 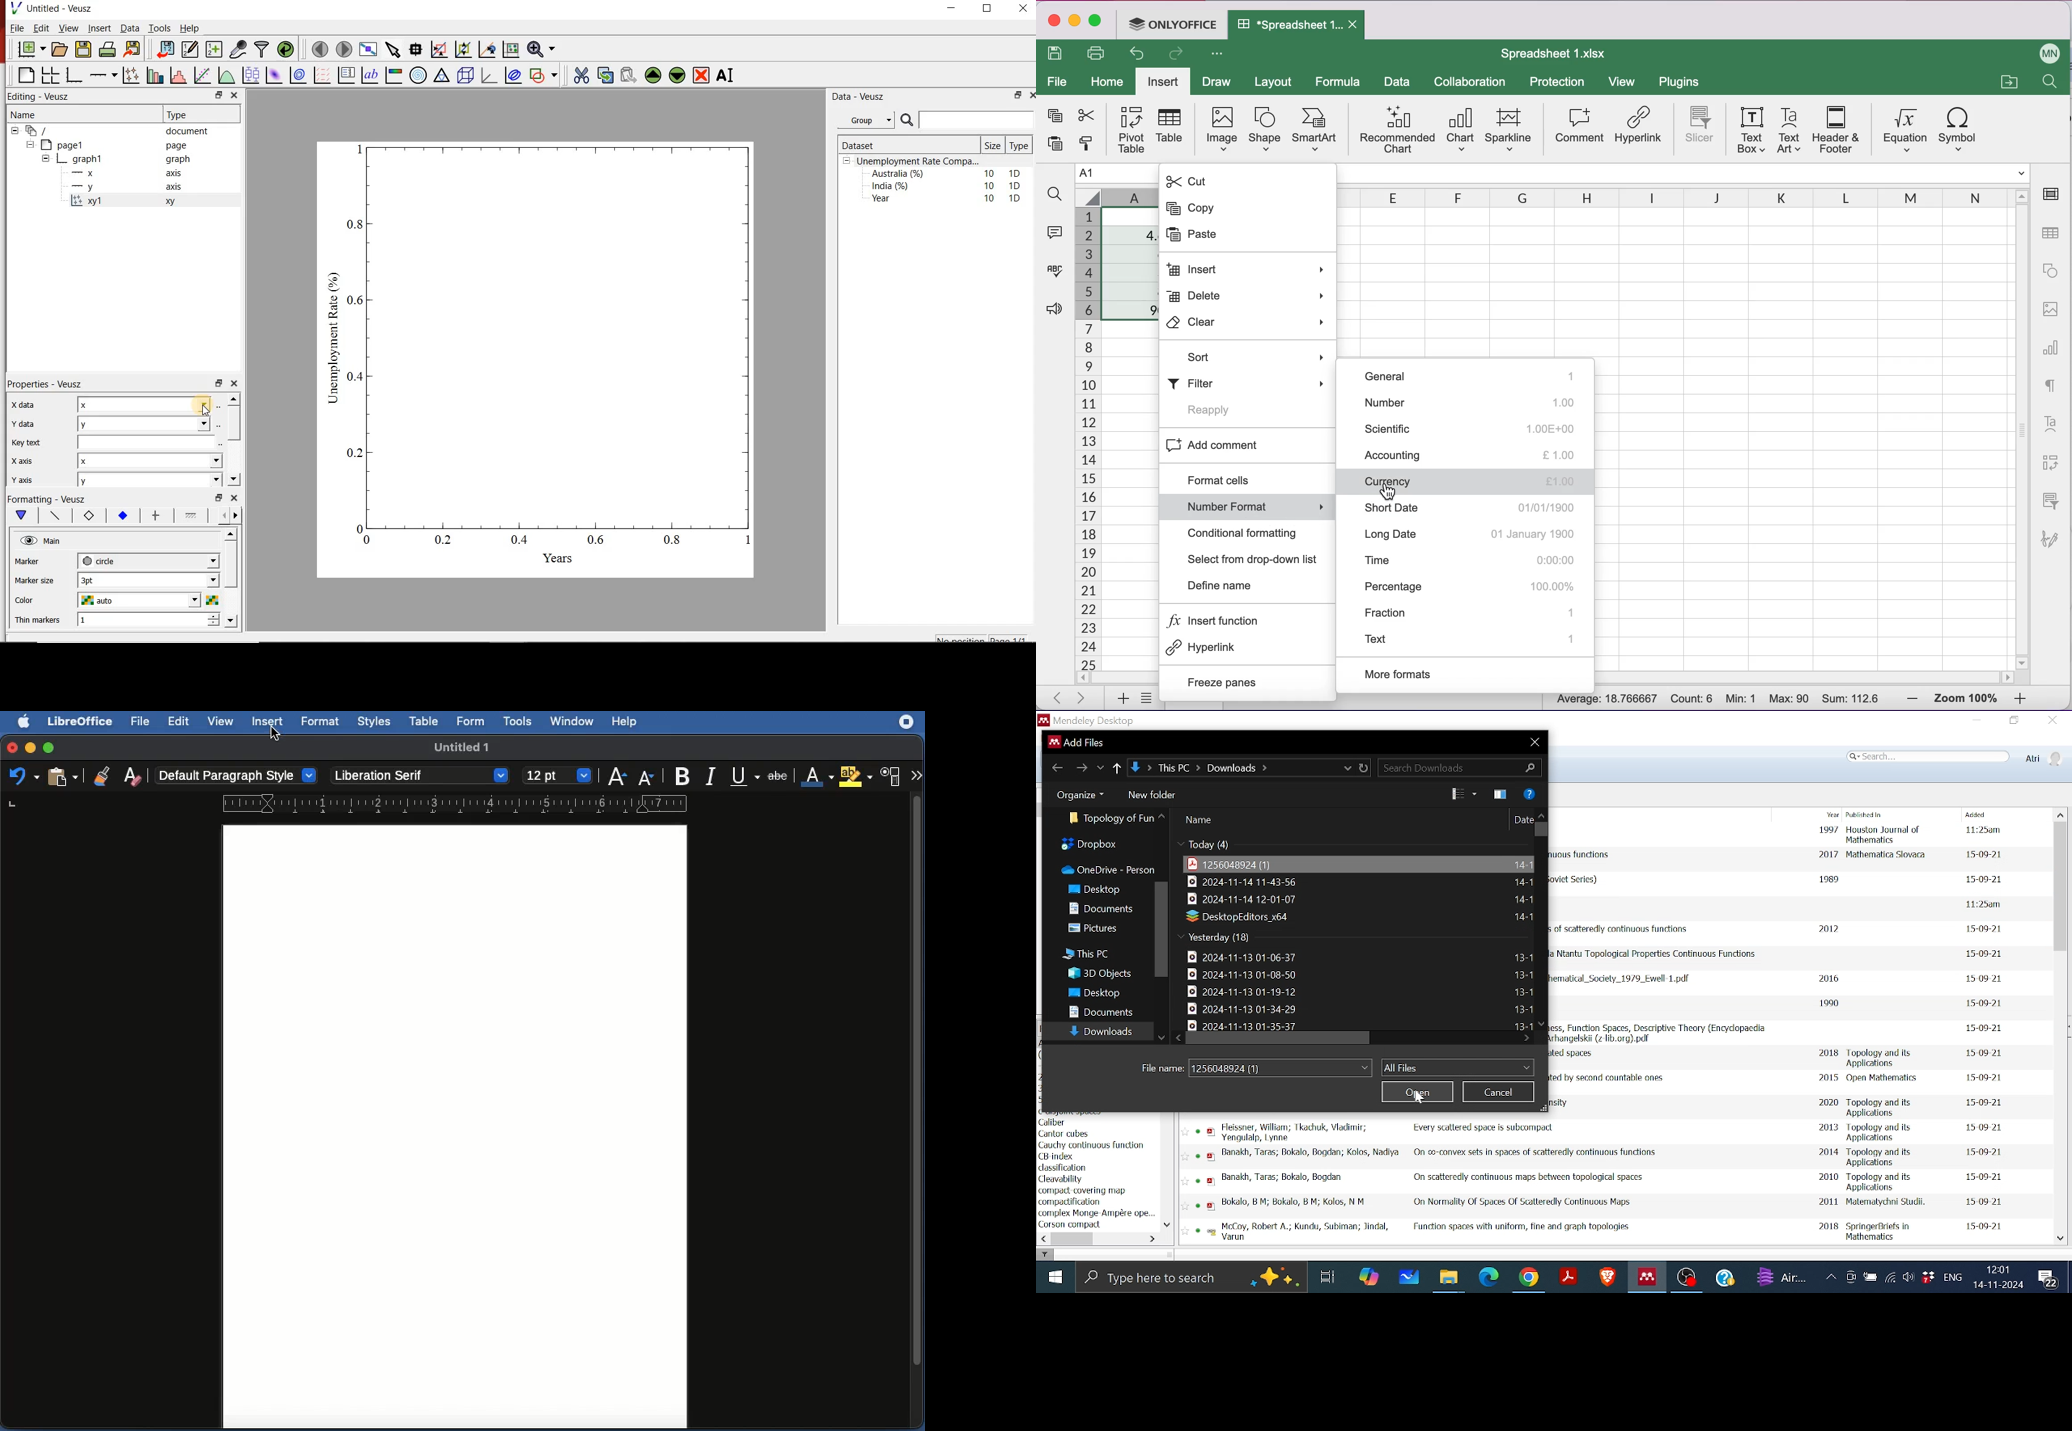 What do you see at coordinates (25, 776) in the screenshot?
I see `Undo` at bounding box center [25, 776].